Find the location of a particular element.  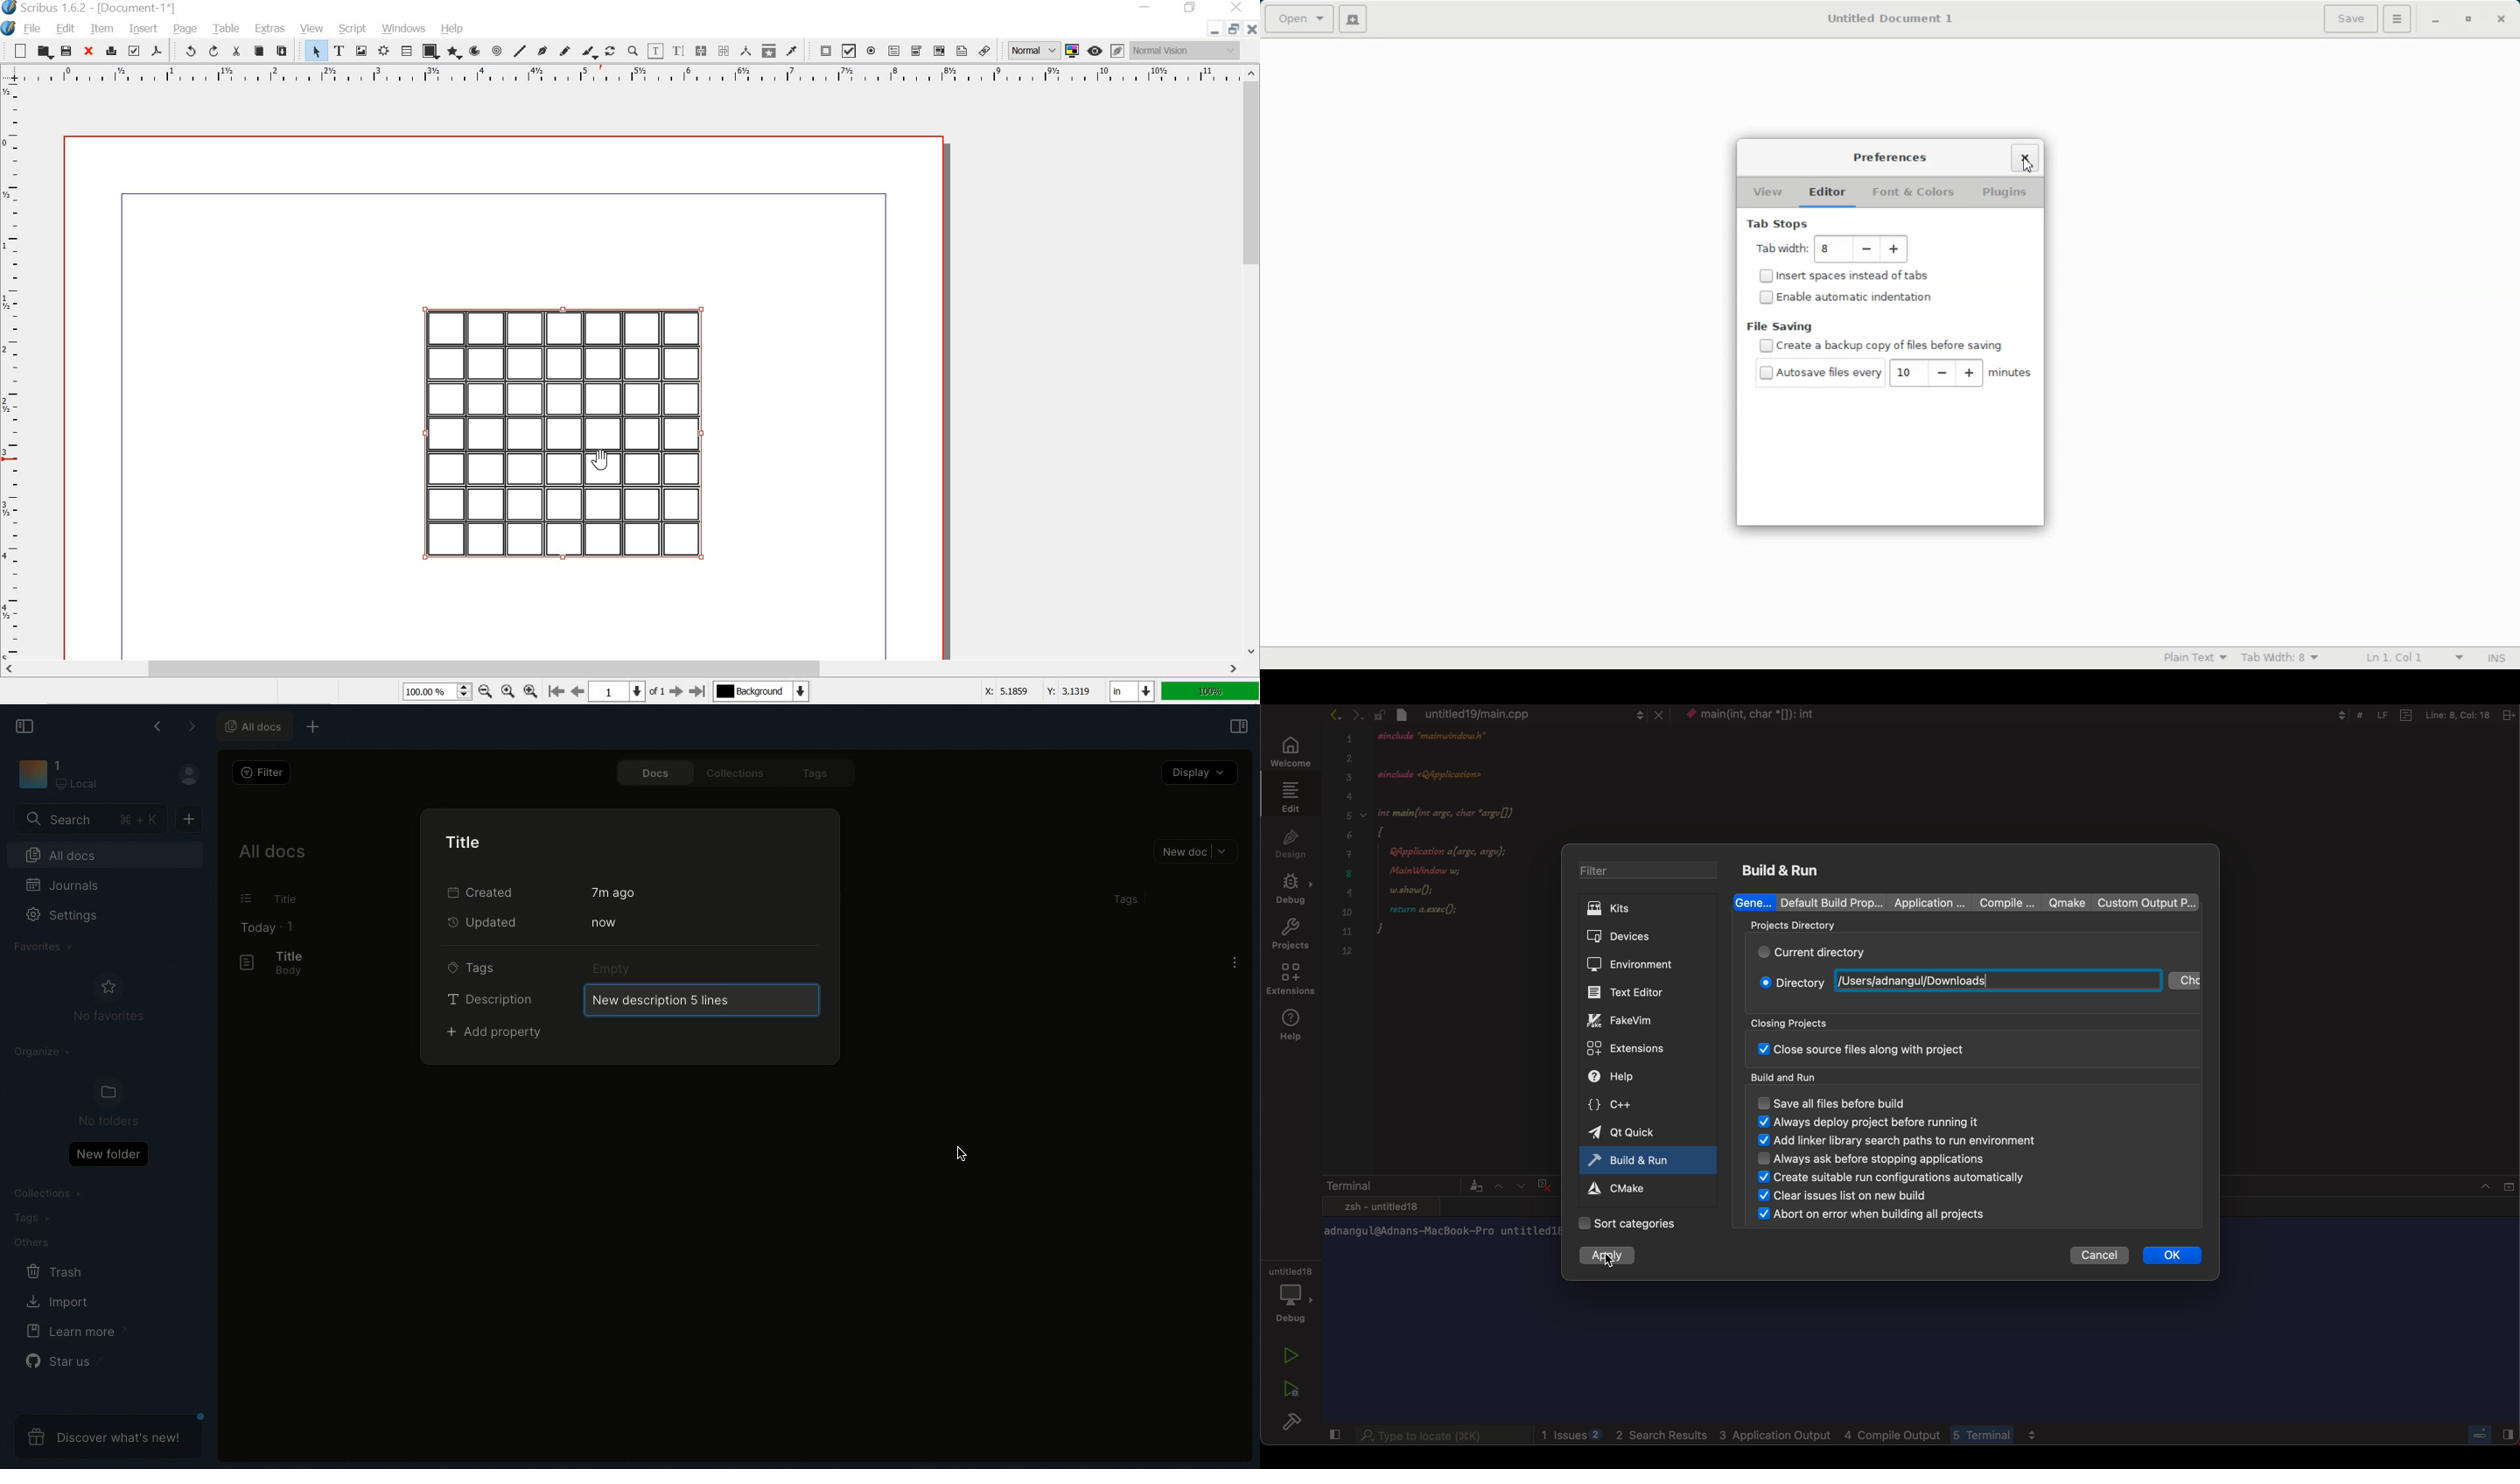

Docs is located at coordinates (648, 773).